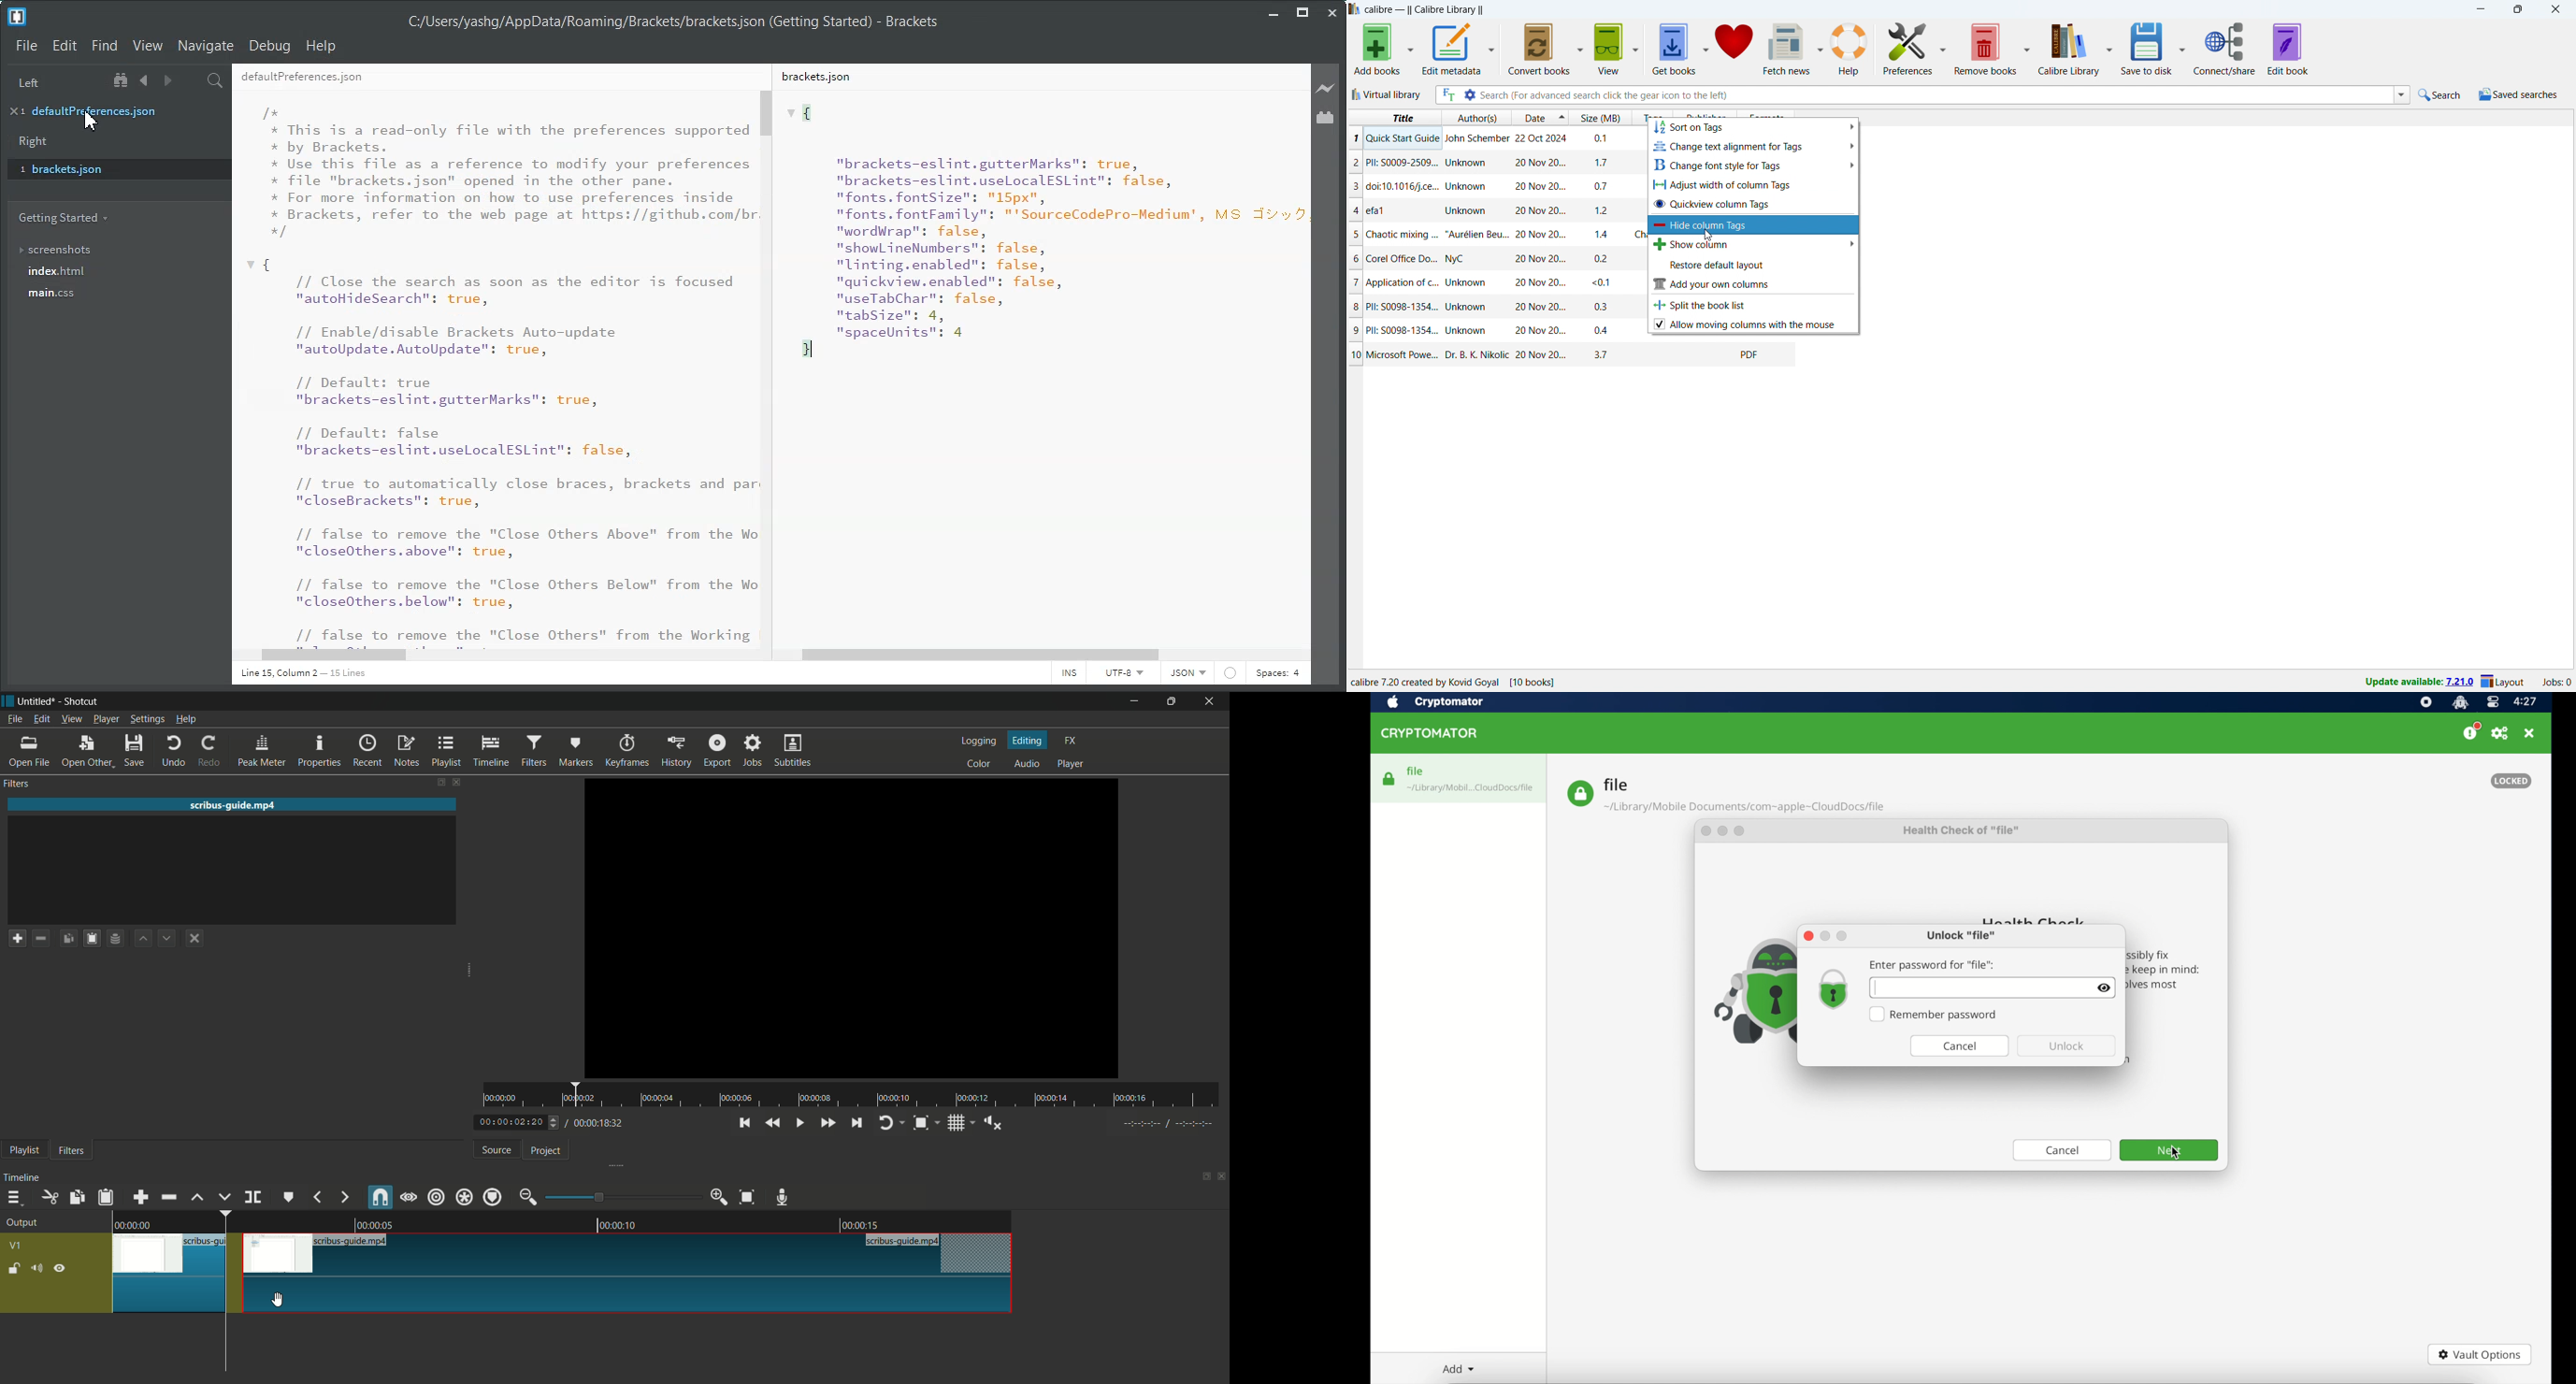 The width and height of the screenshot is (2576, 1400). I want to click on defaultpreferences.json, so click(108, 111).